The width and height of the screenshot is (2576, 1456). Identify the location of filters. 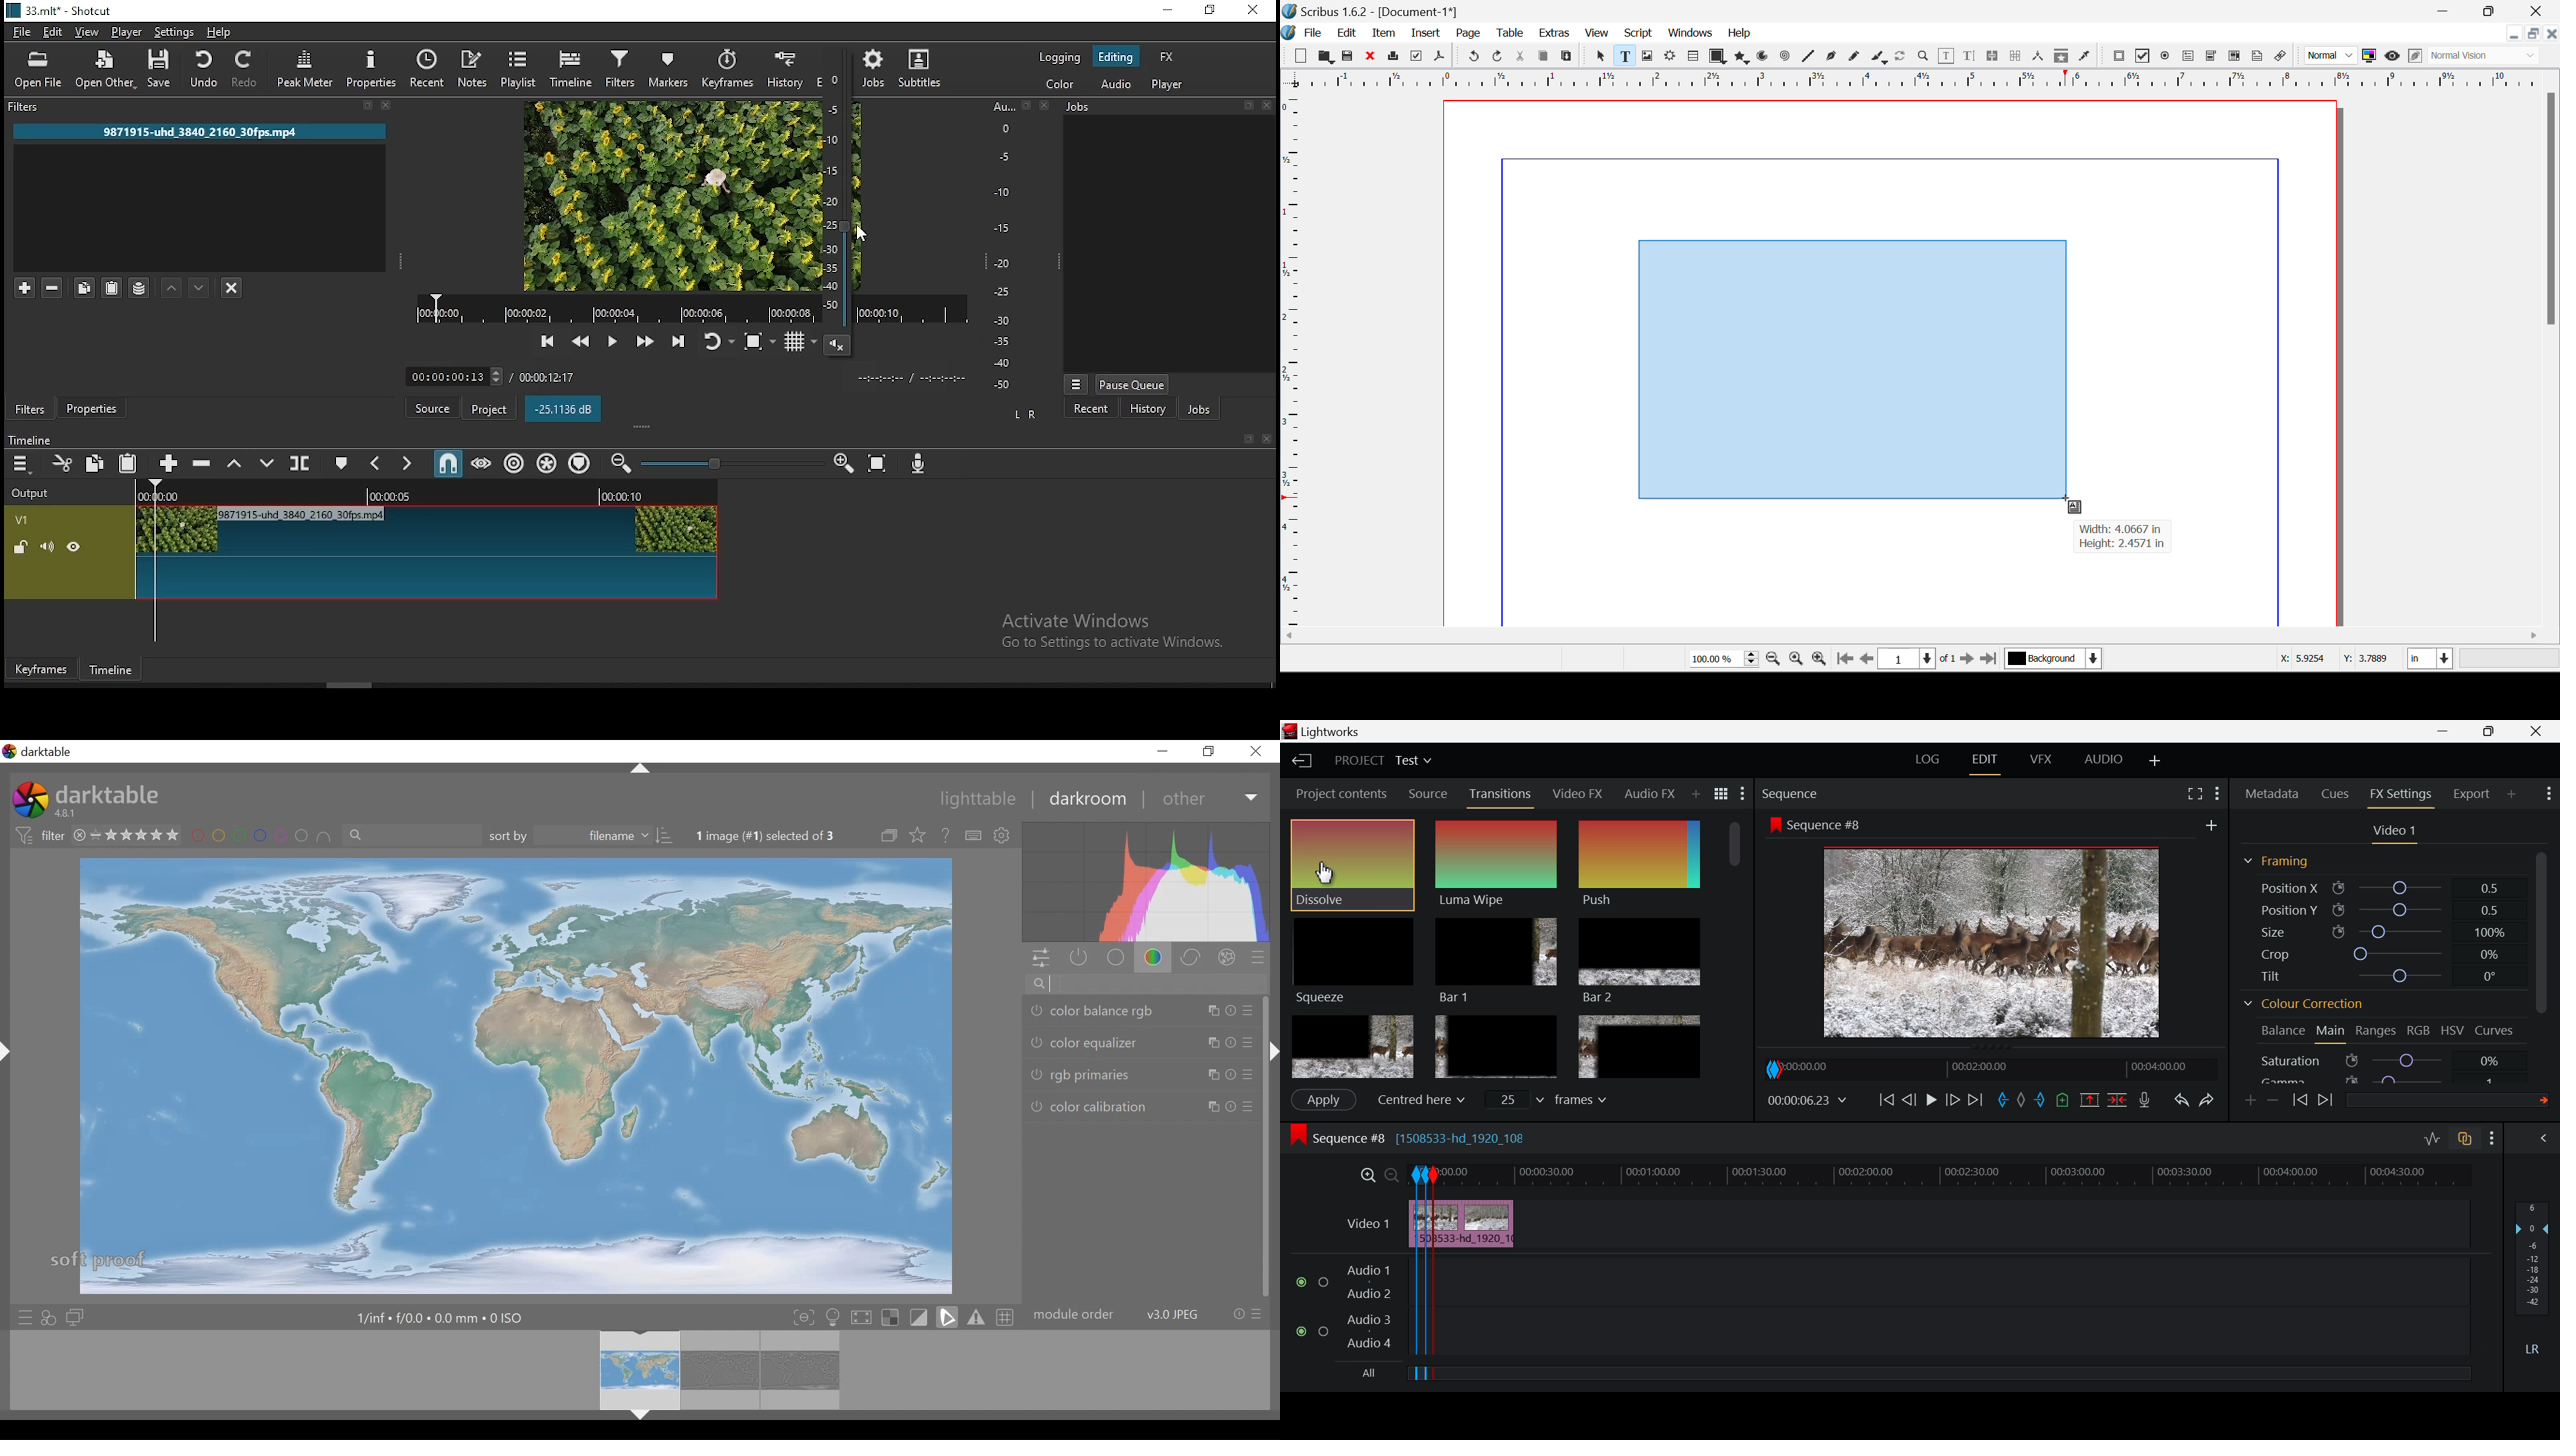
(621, 70).